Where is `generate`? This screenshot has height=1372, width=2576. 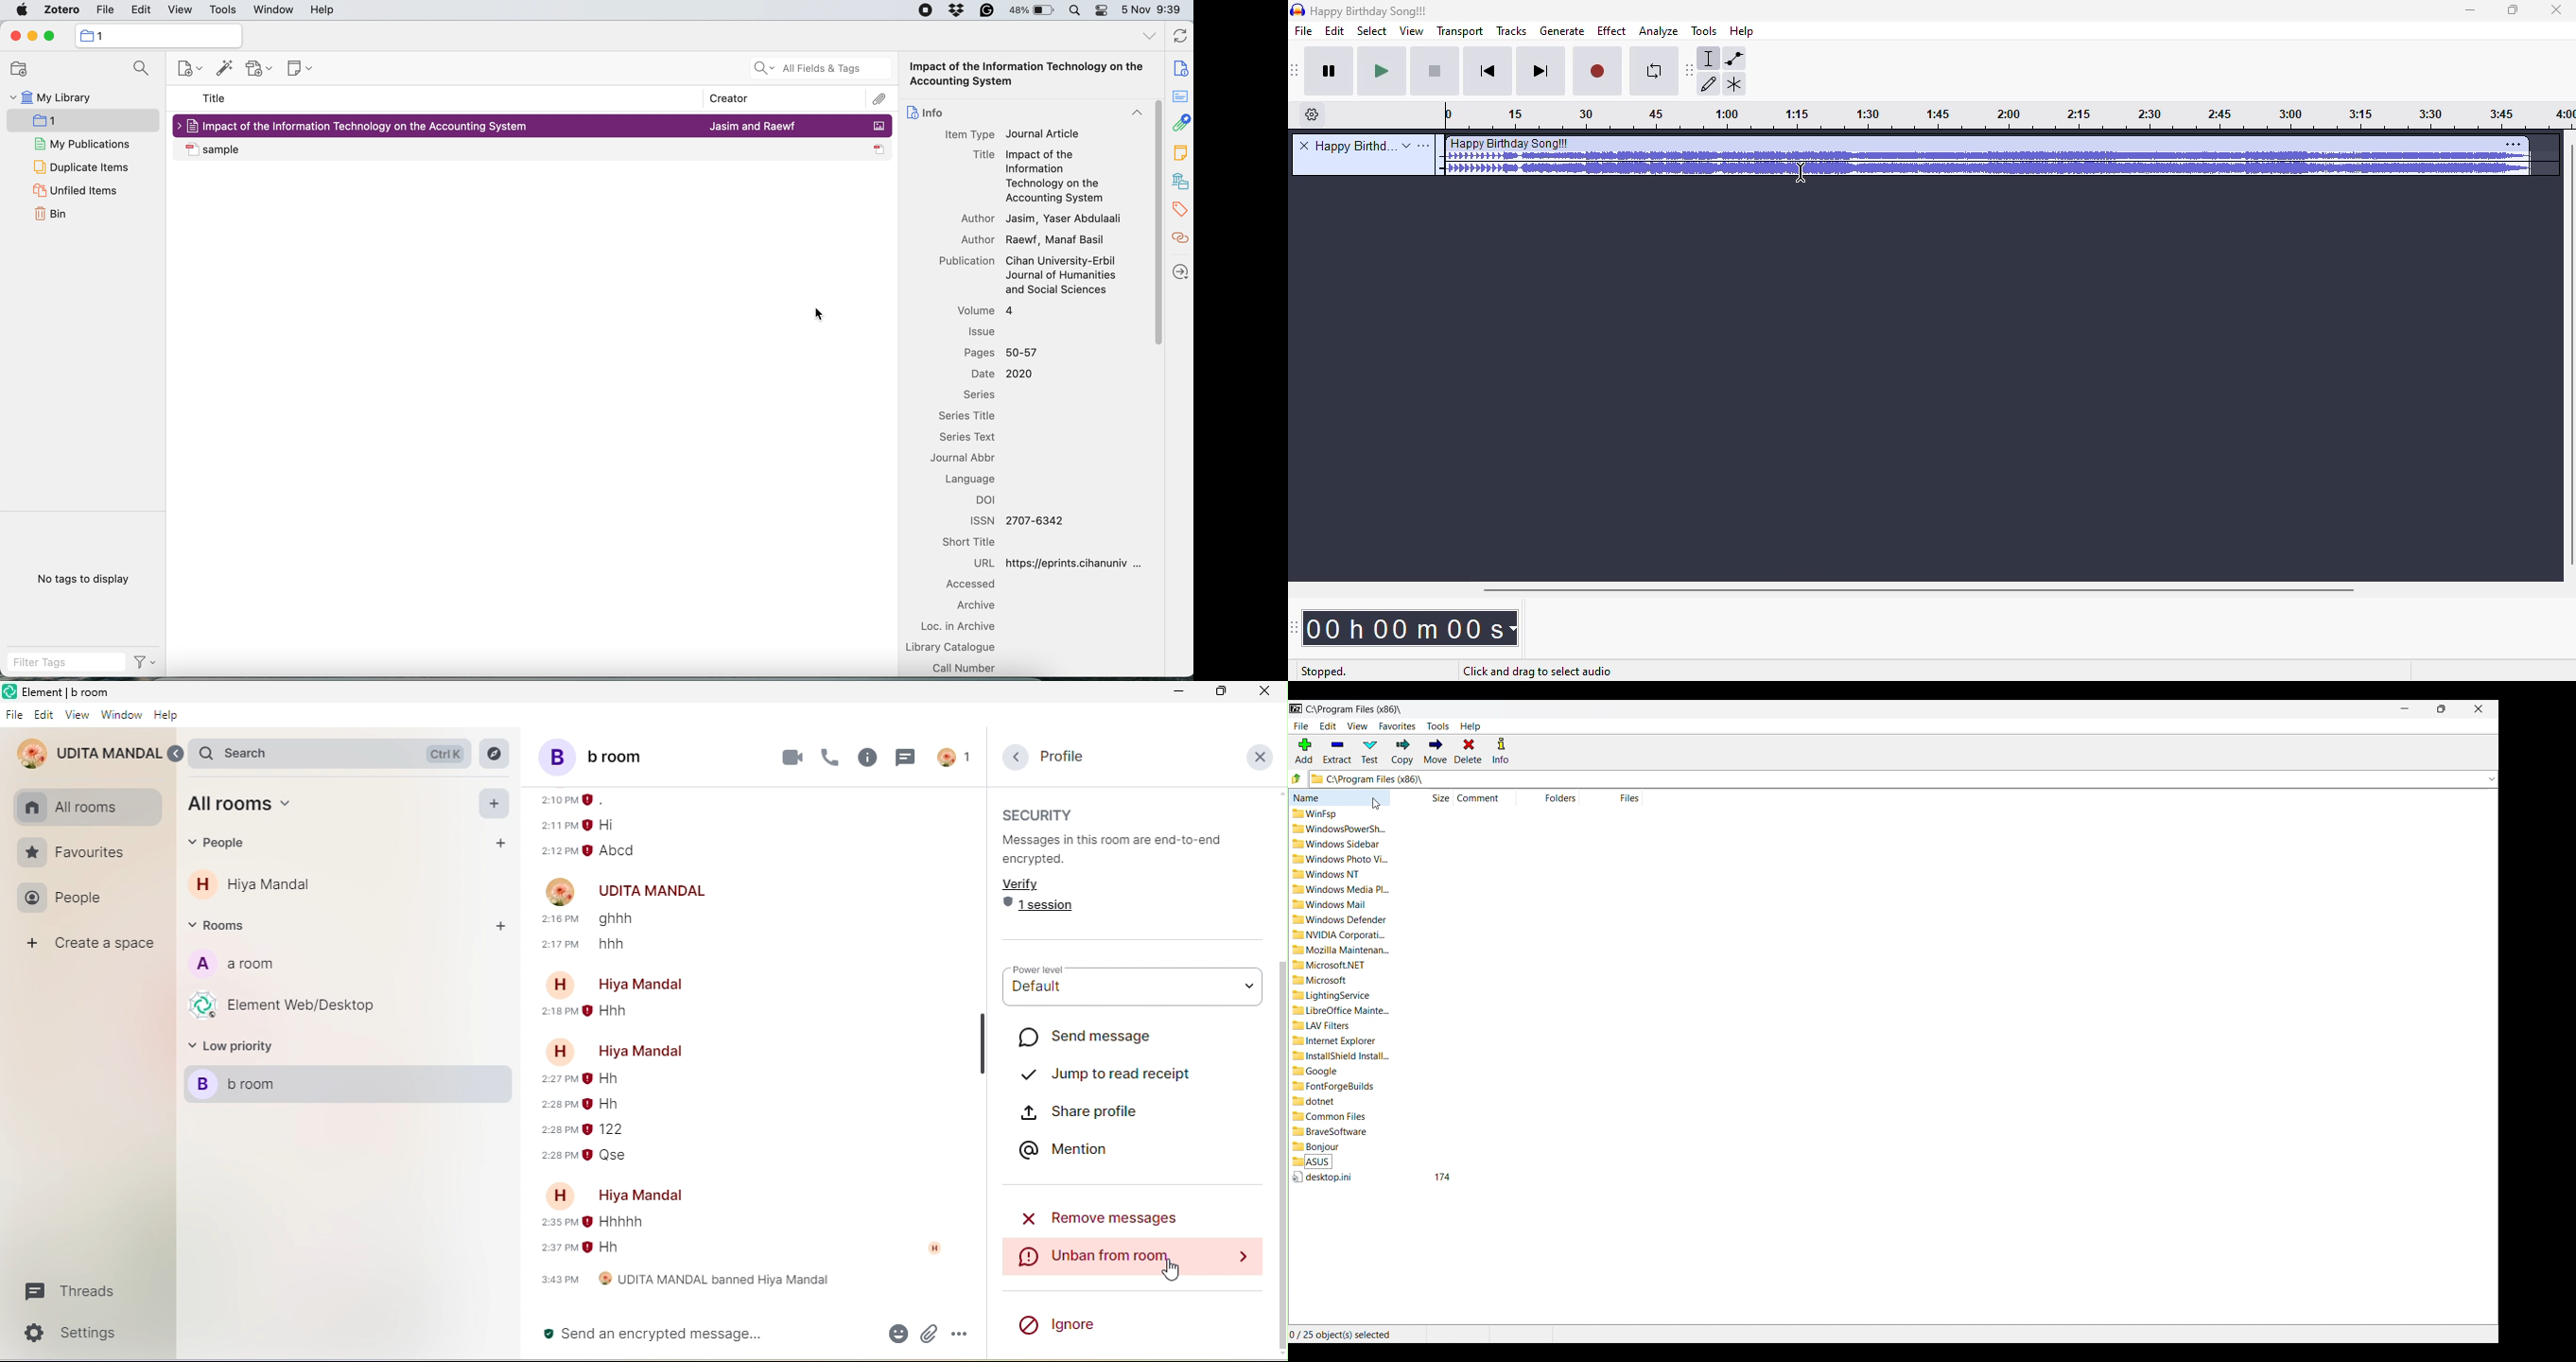
generate is located at coordinates (1562, 31).